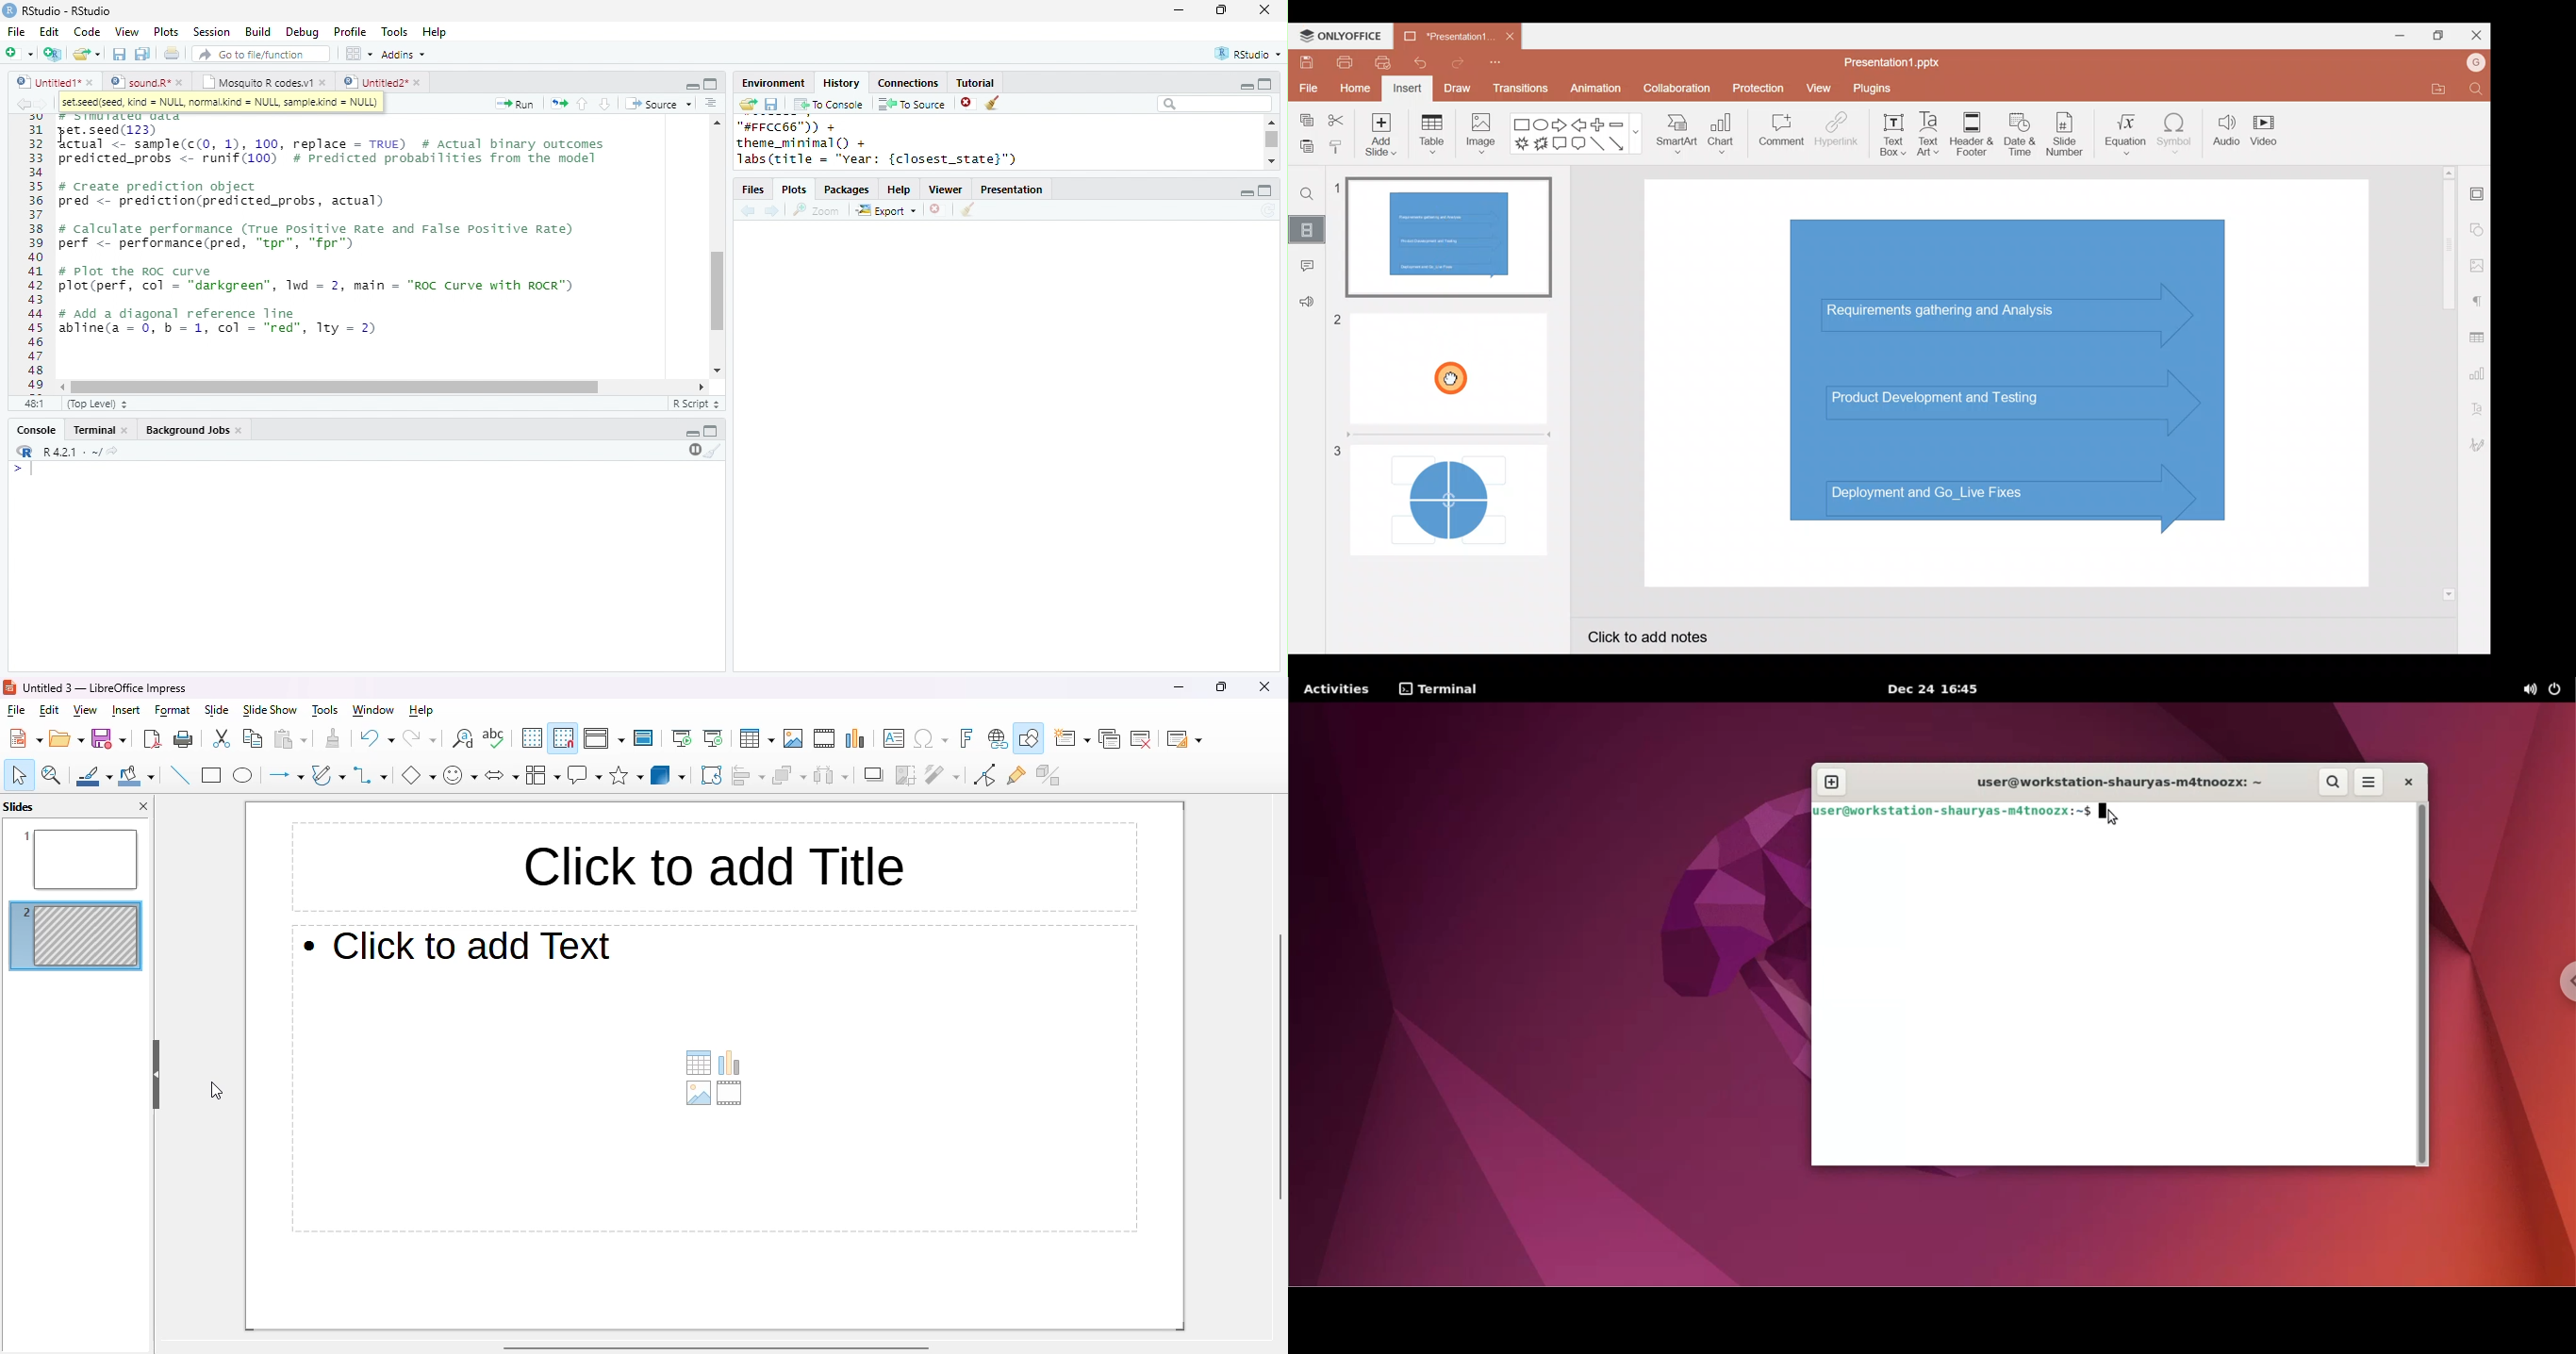 This screenshot has width=2576, height=1372. What do you see at coordinates (1178, 9) in the screenshot?
I see `minimize` at bounding box center [1178, 9].